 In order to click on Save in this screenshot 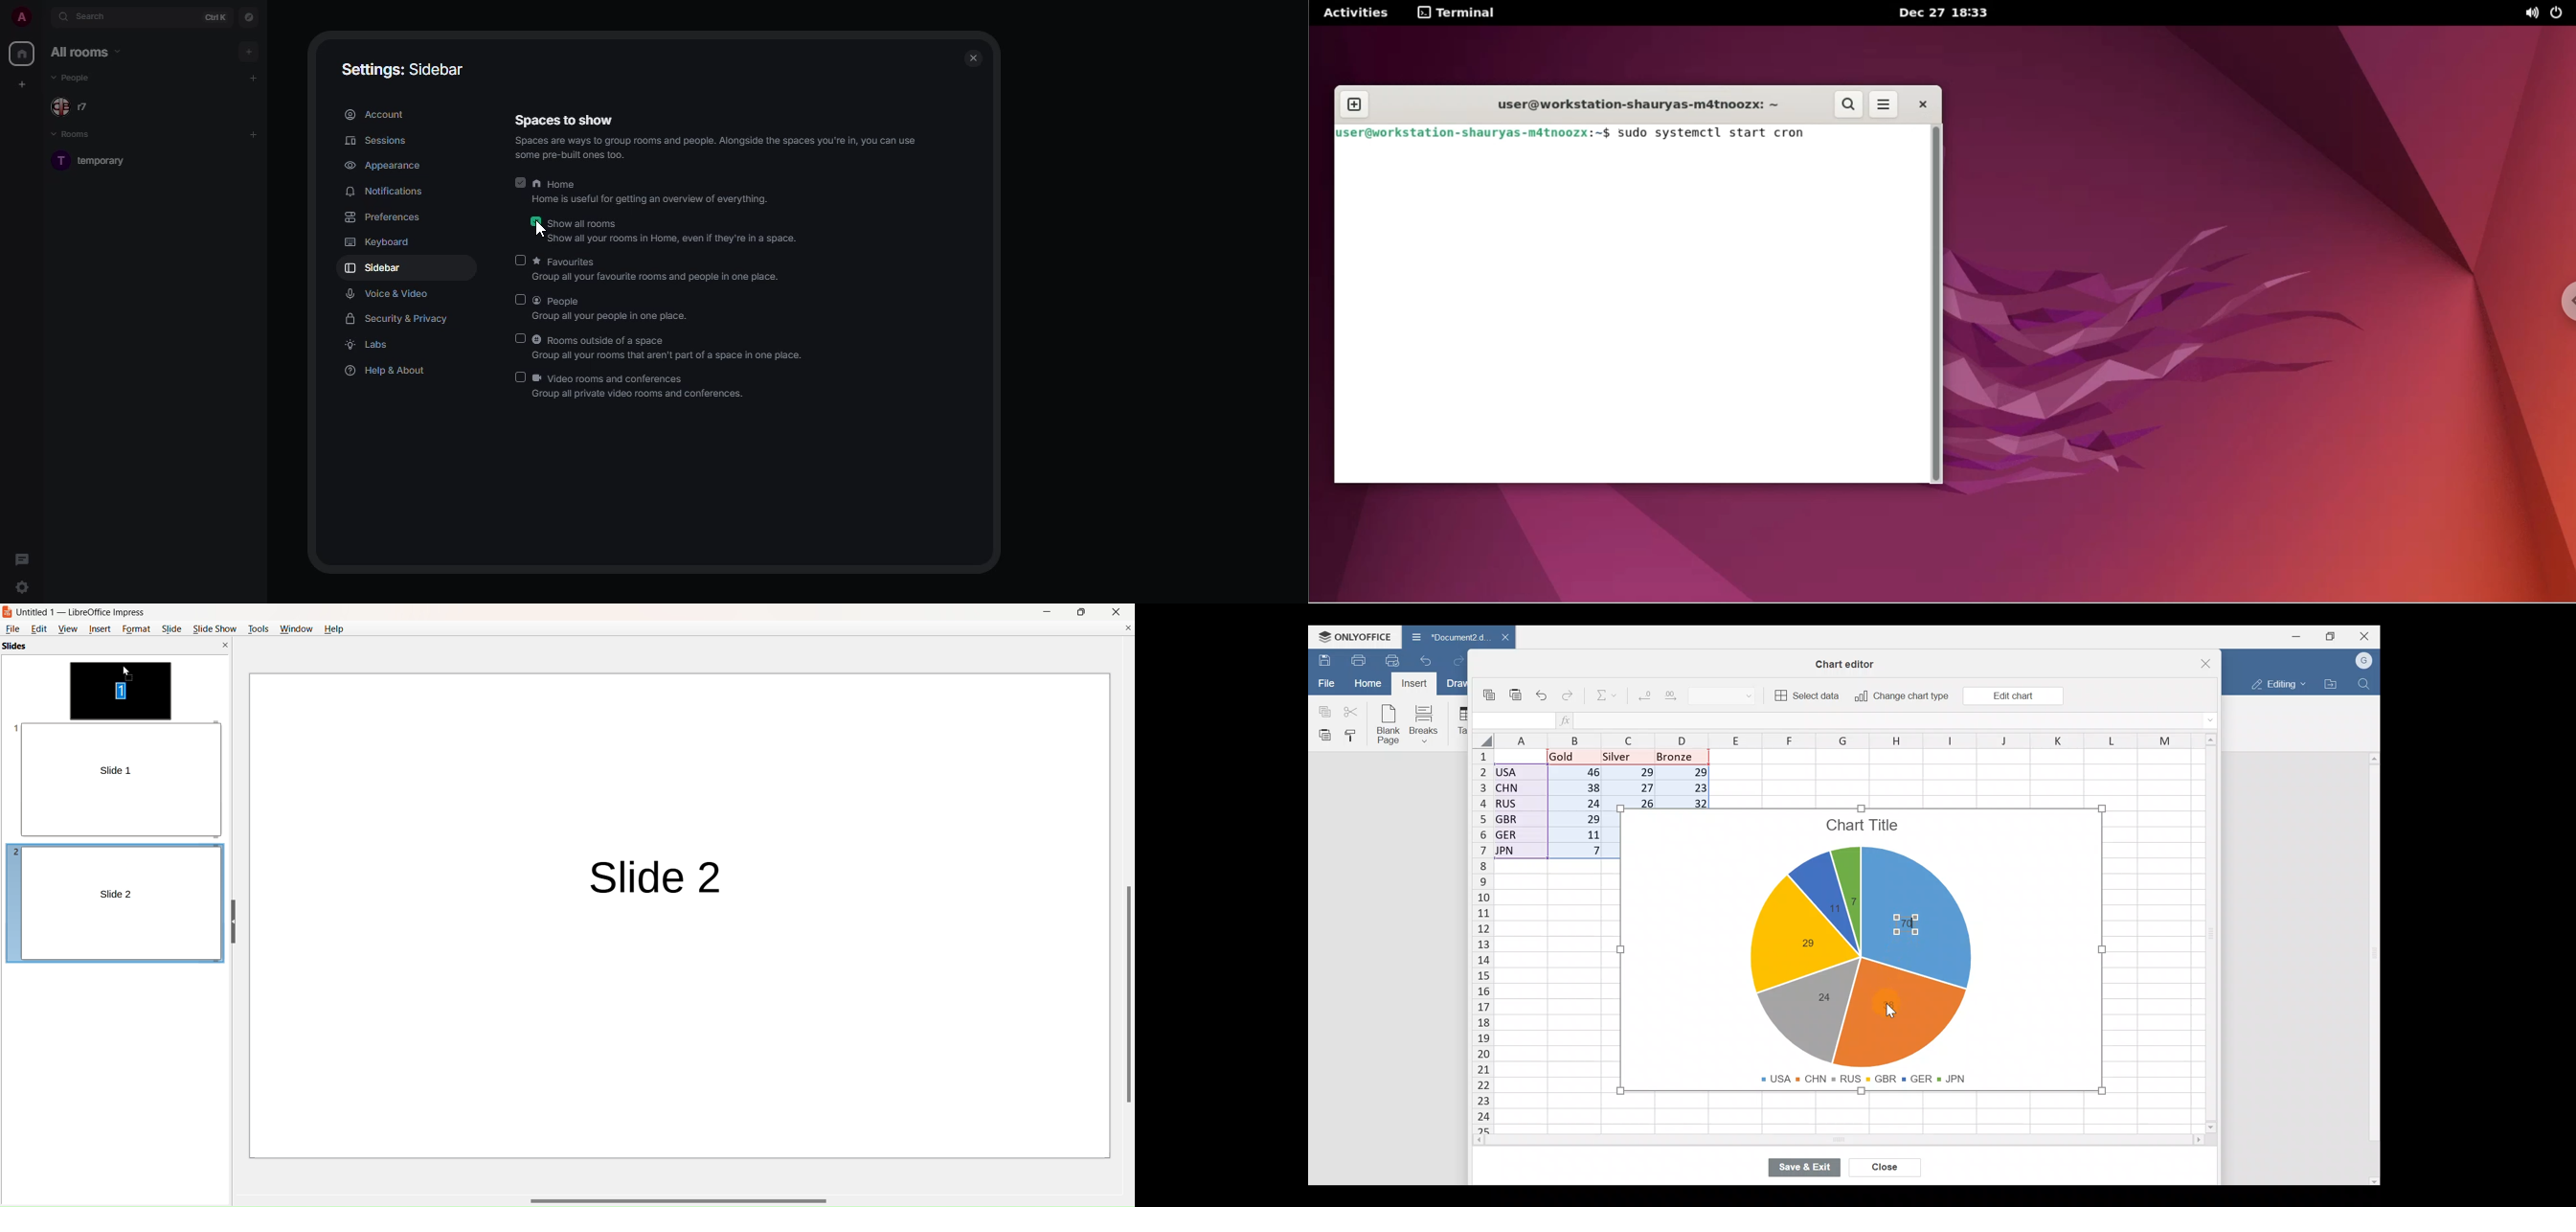, I will do `click(1322, 660)`.